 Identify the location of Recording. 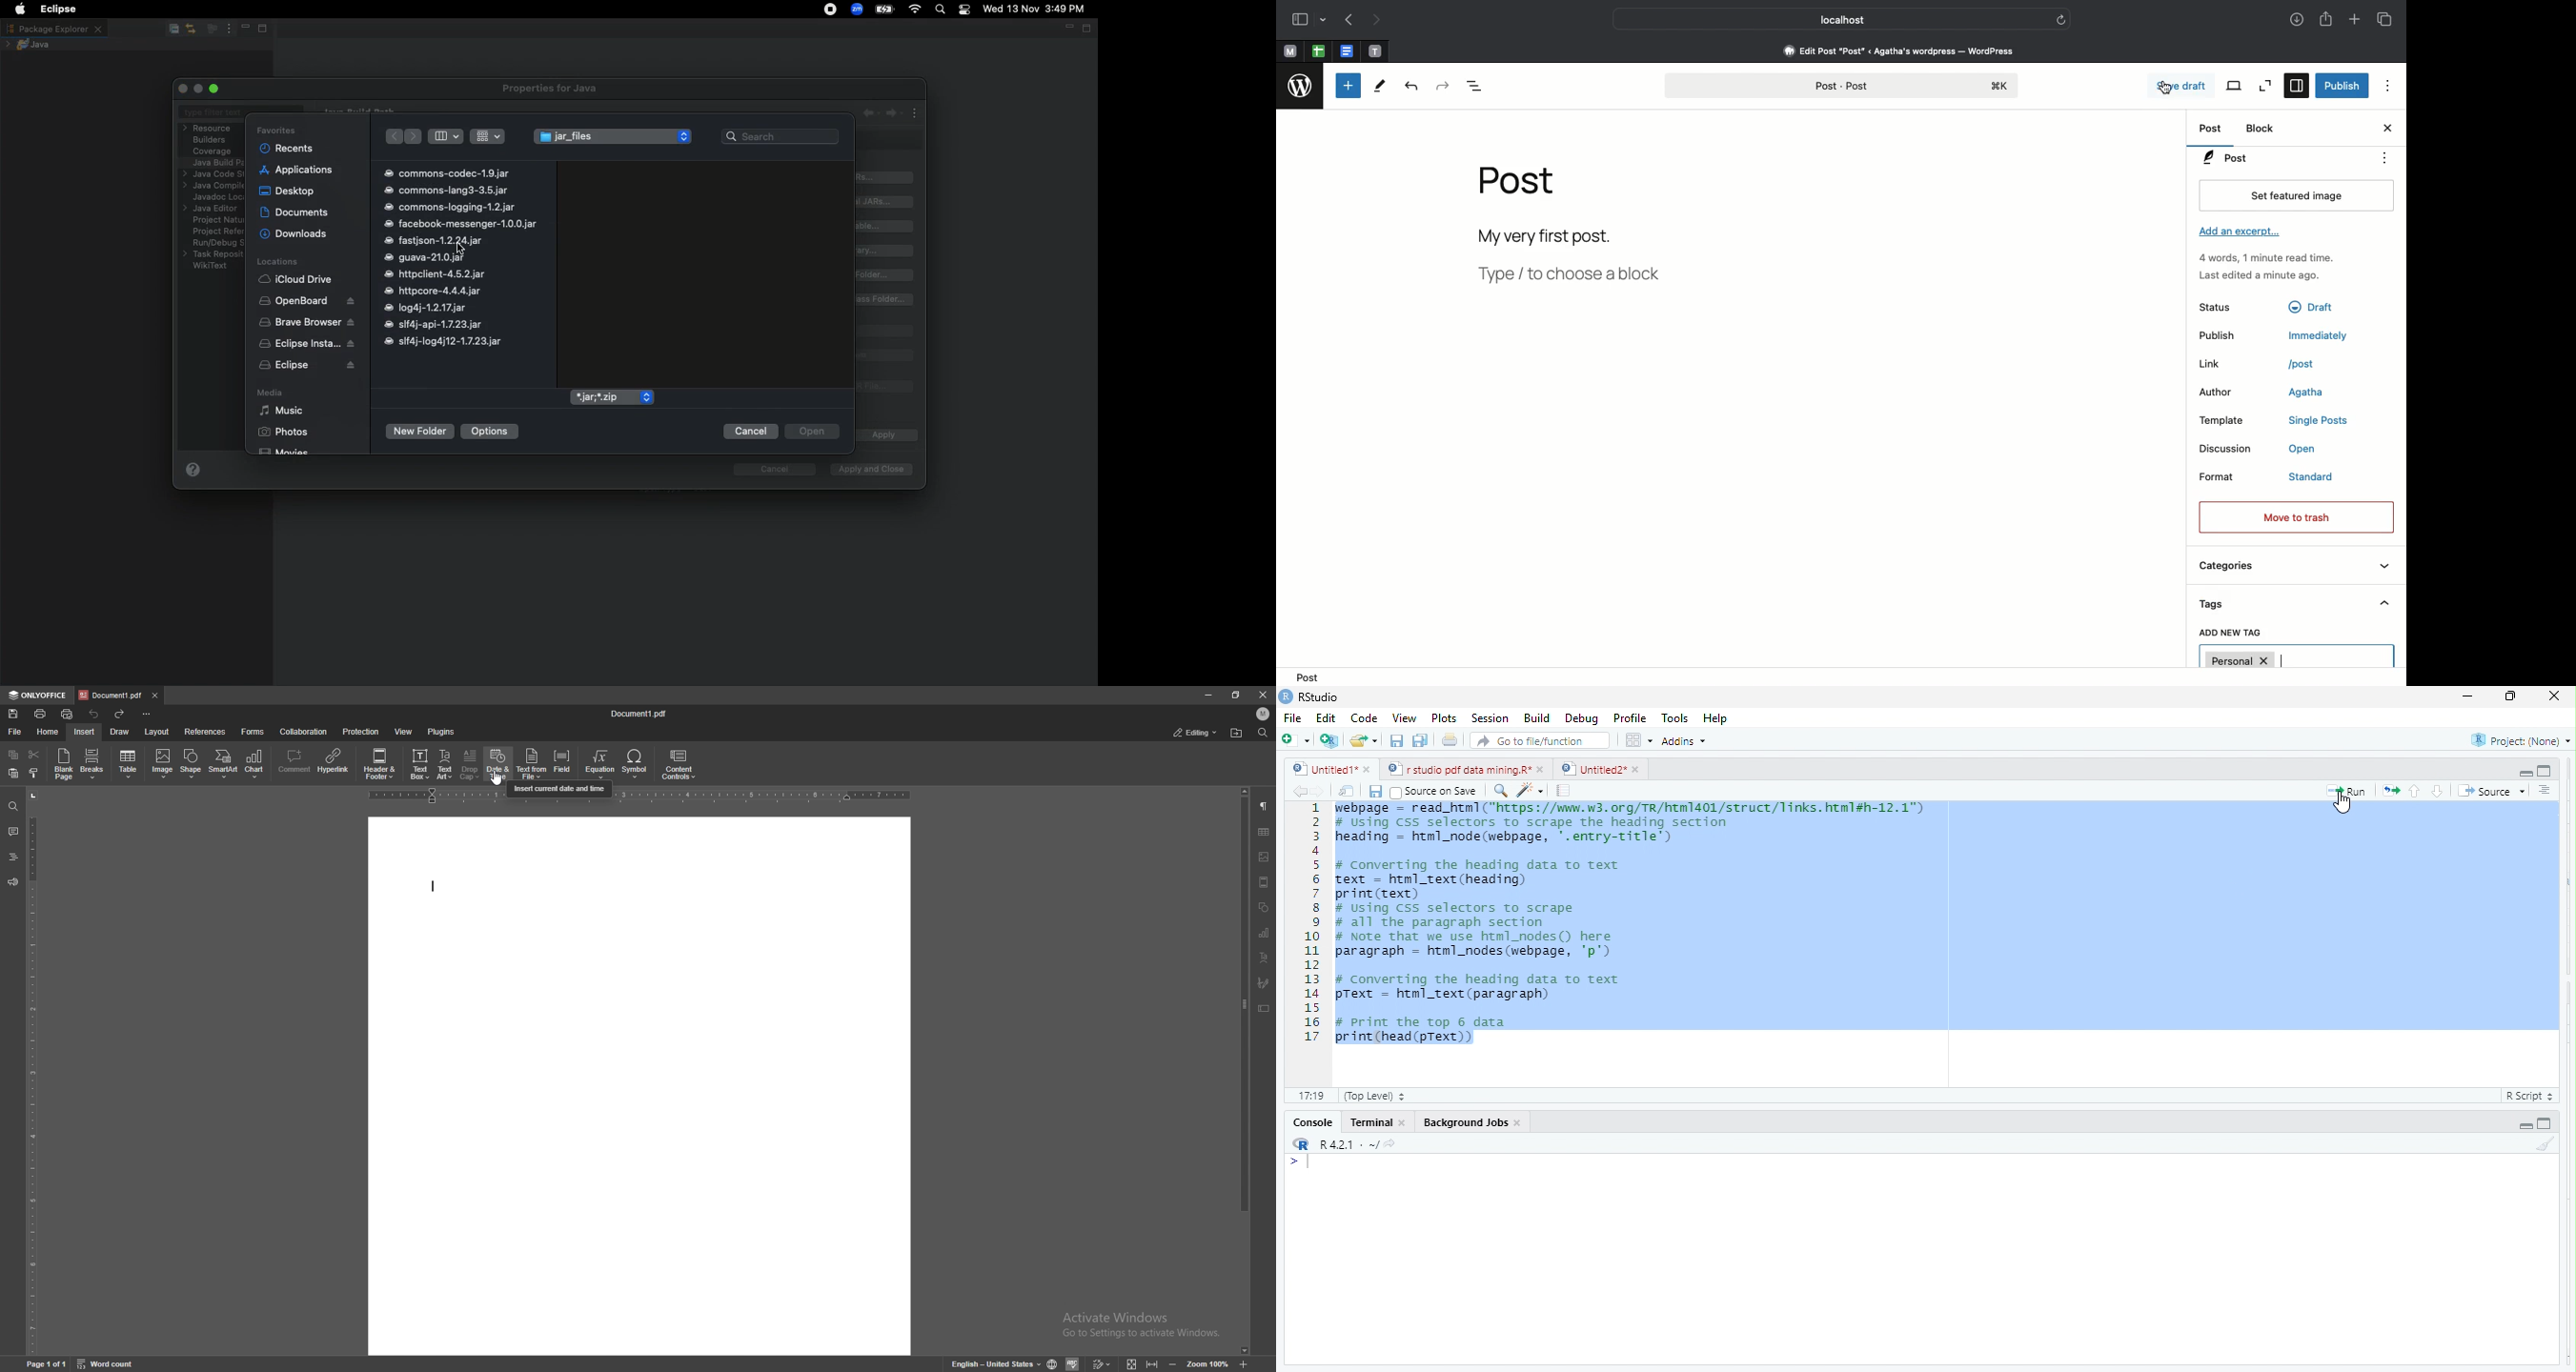
(831, 11).